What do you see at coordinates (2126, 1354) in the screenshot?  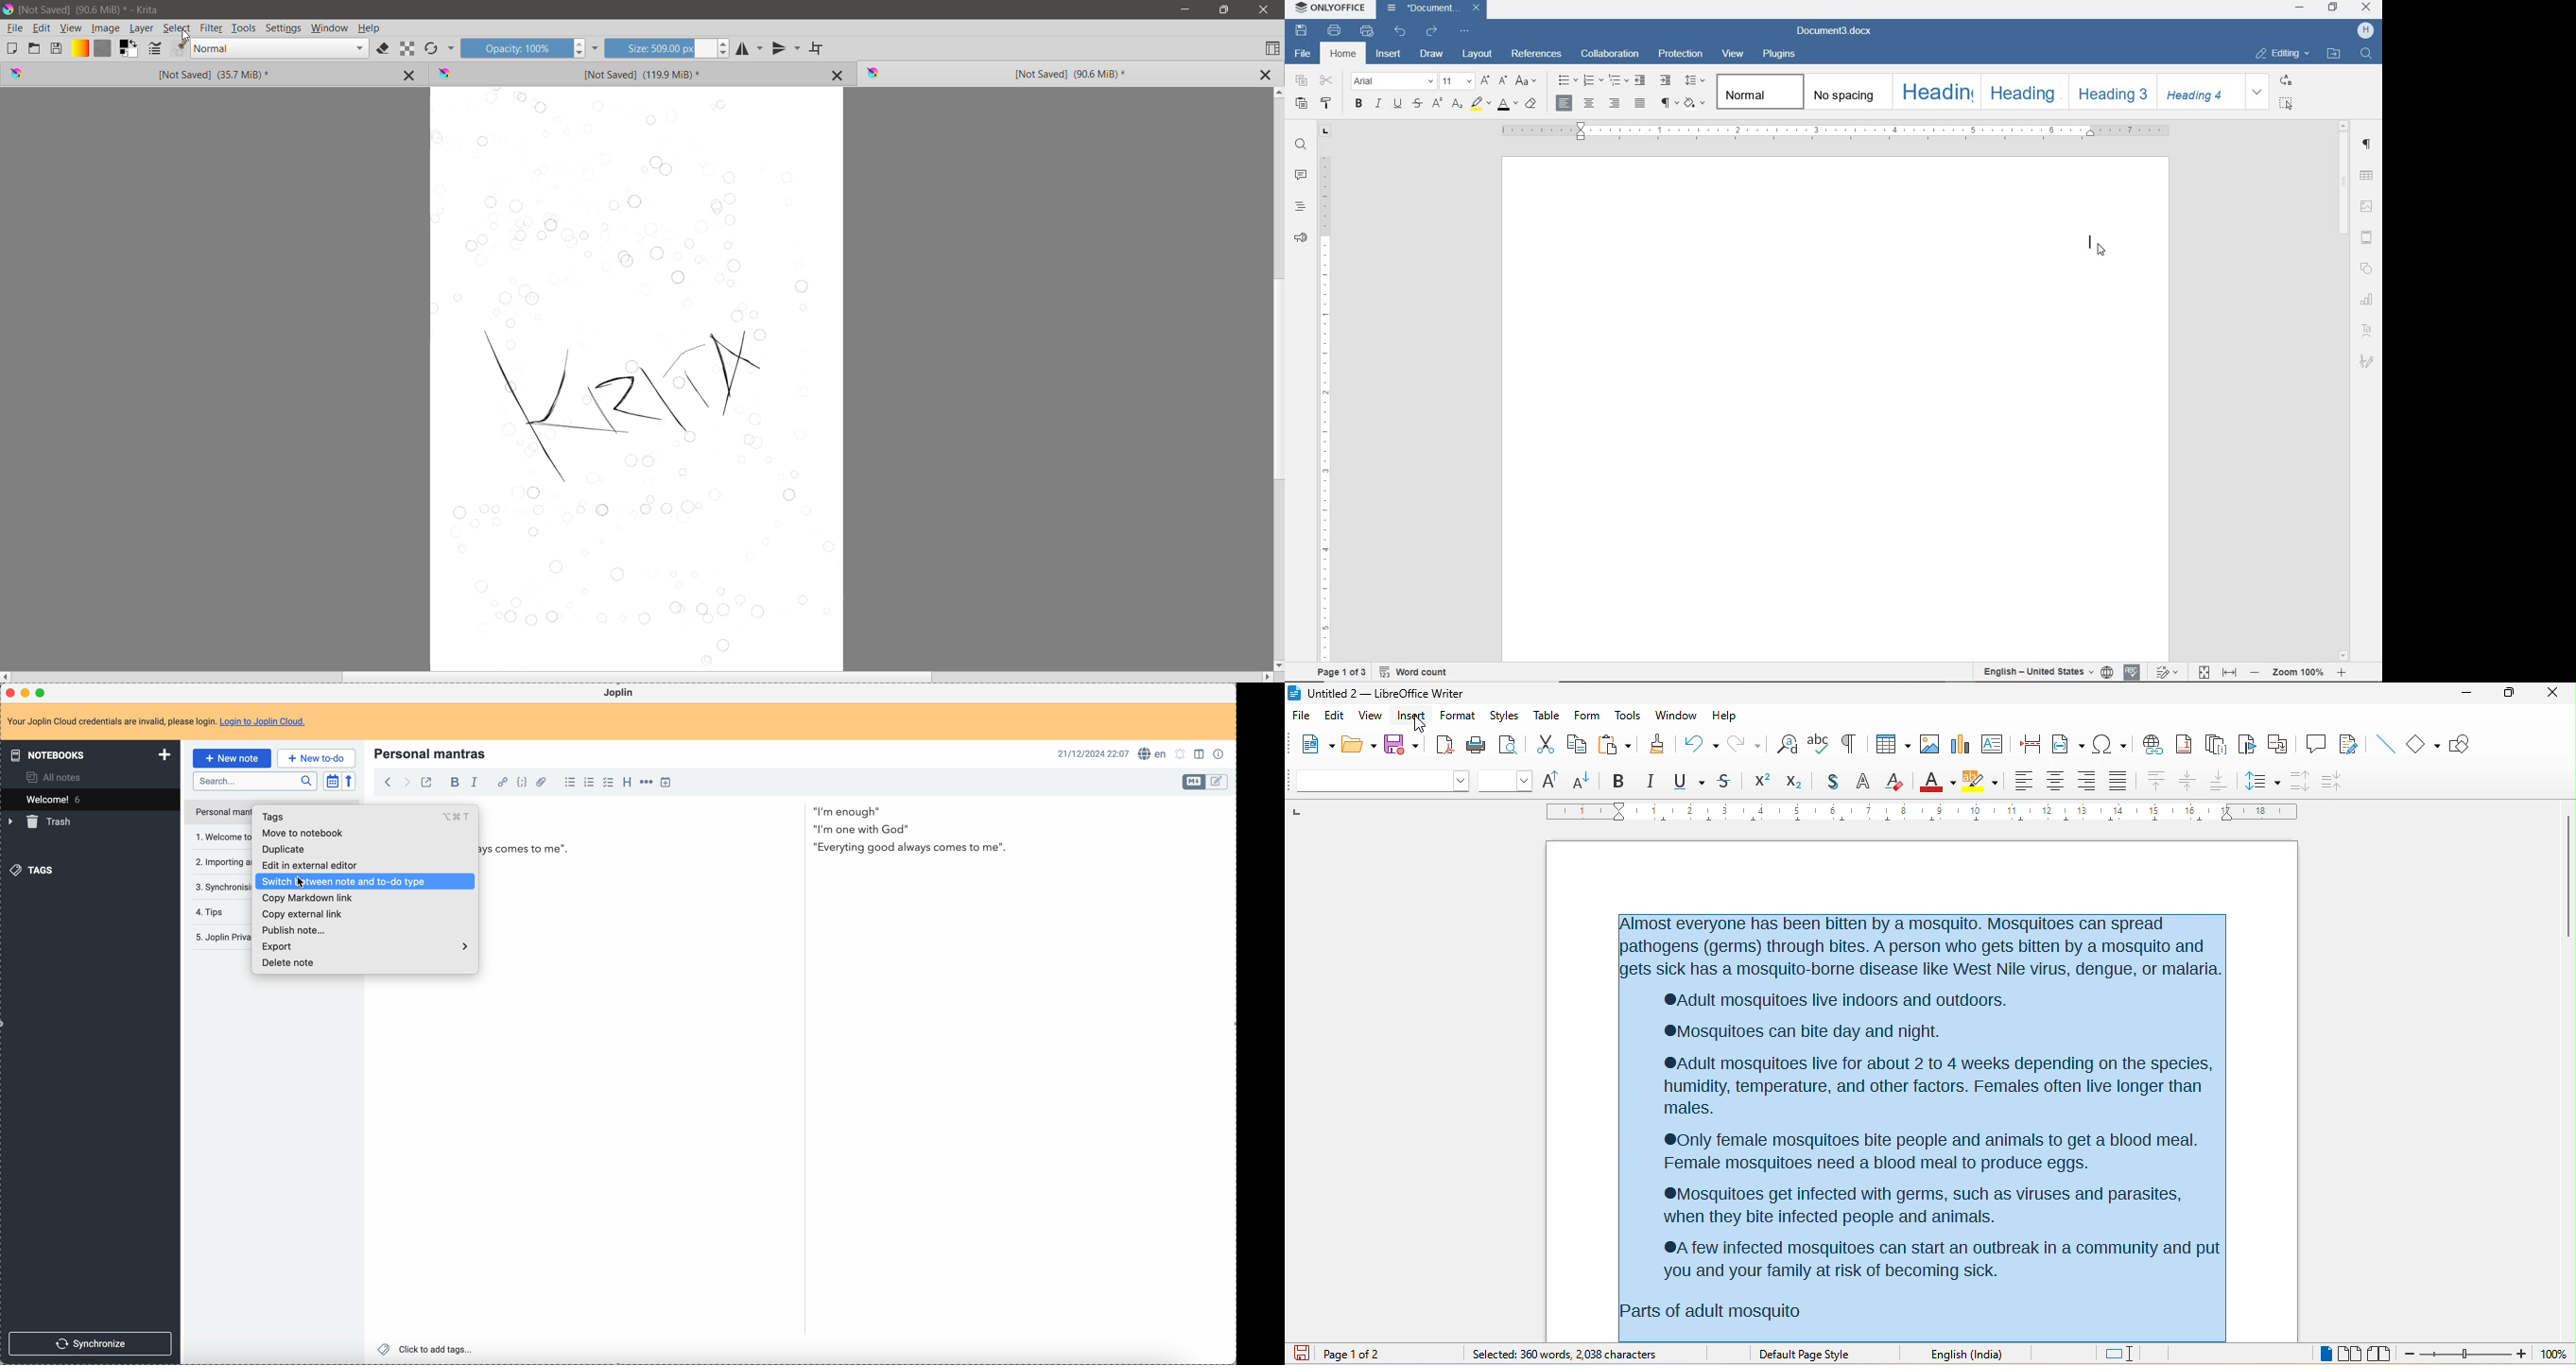 I see `standard selection` at bounding box center [2126, 1354].